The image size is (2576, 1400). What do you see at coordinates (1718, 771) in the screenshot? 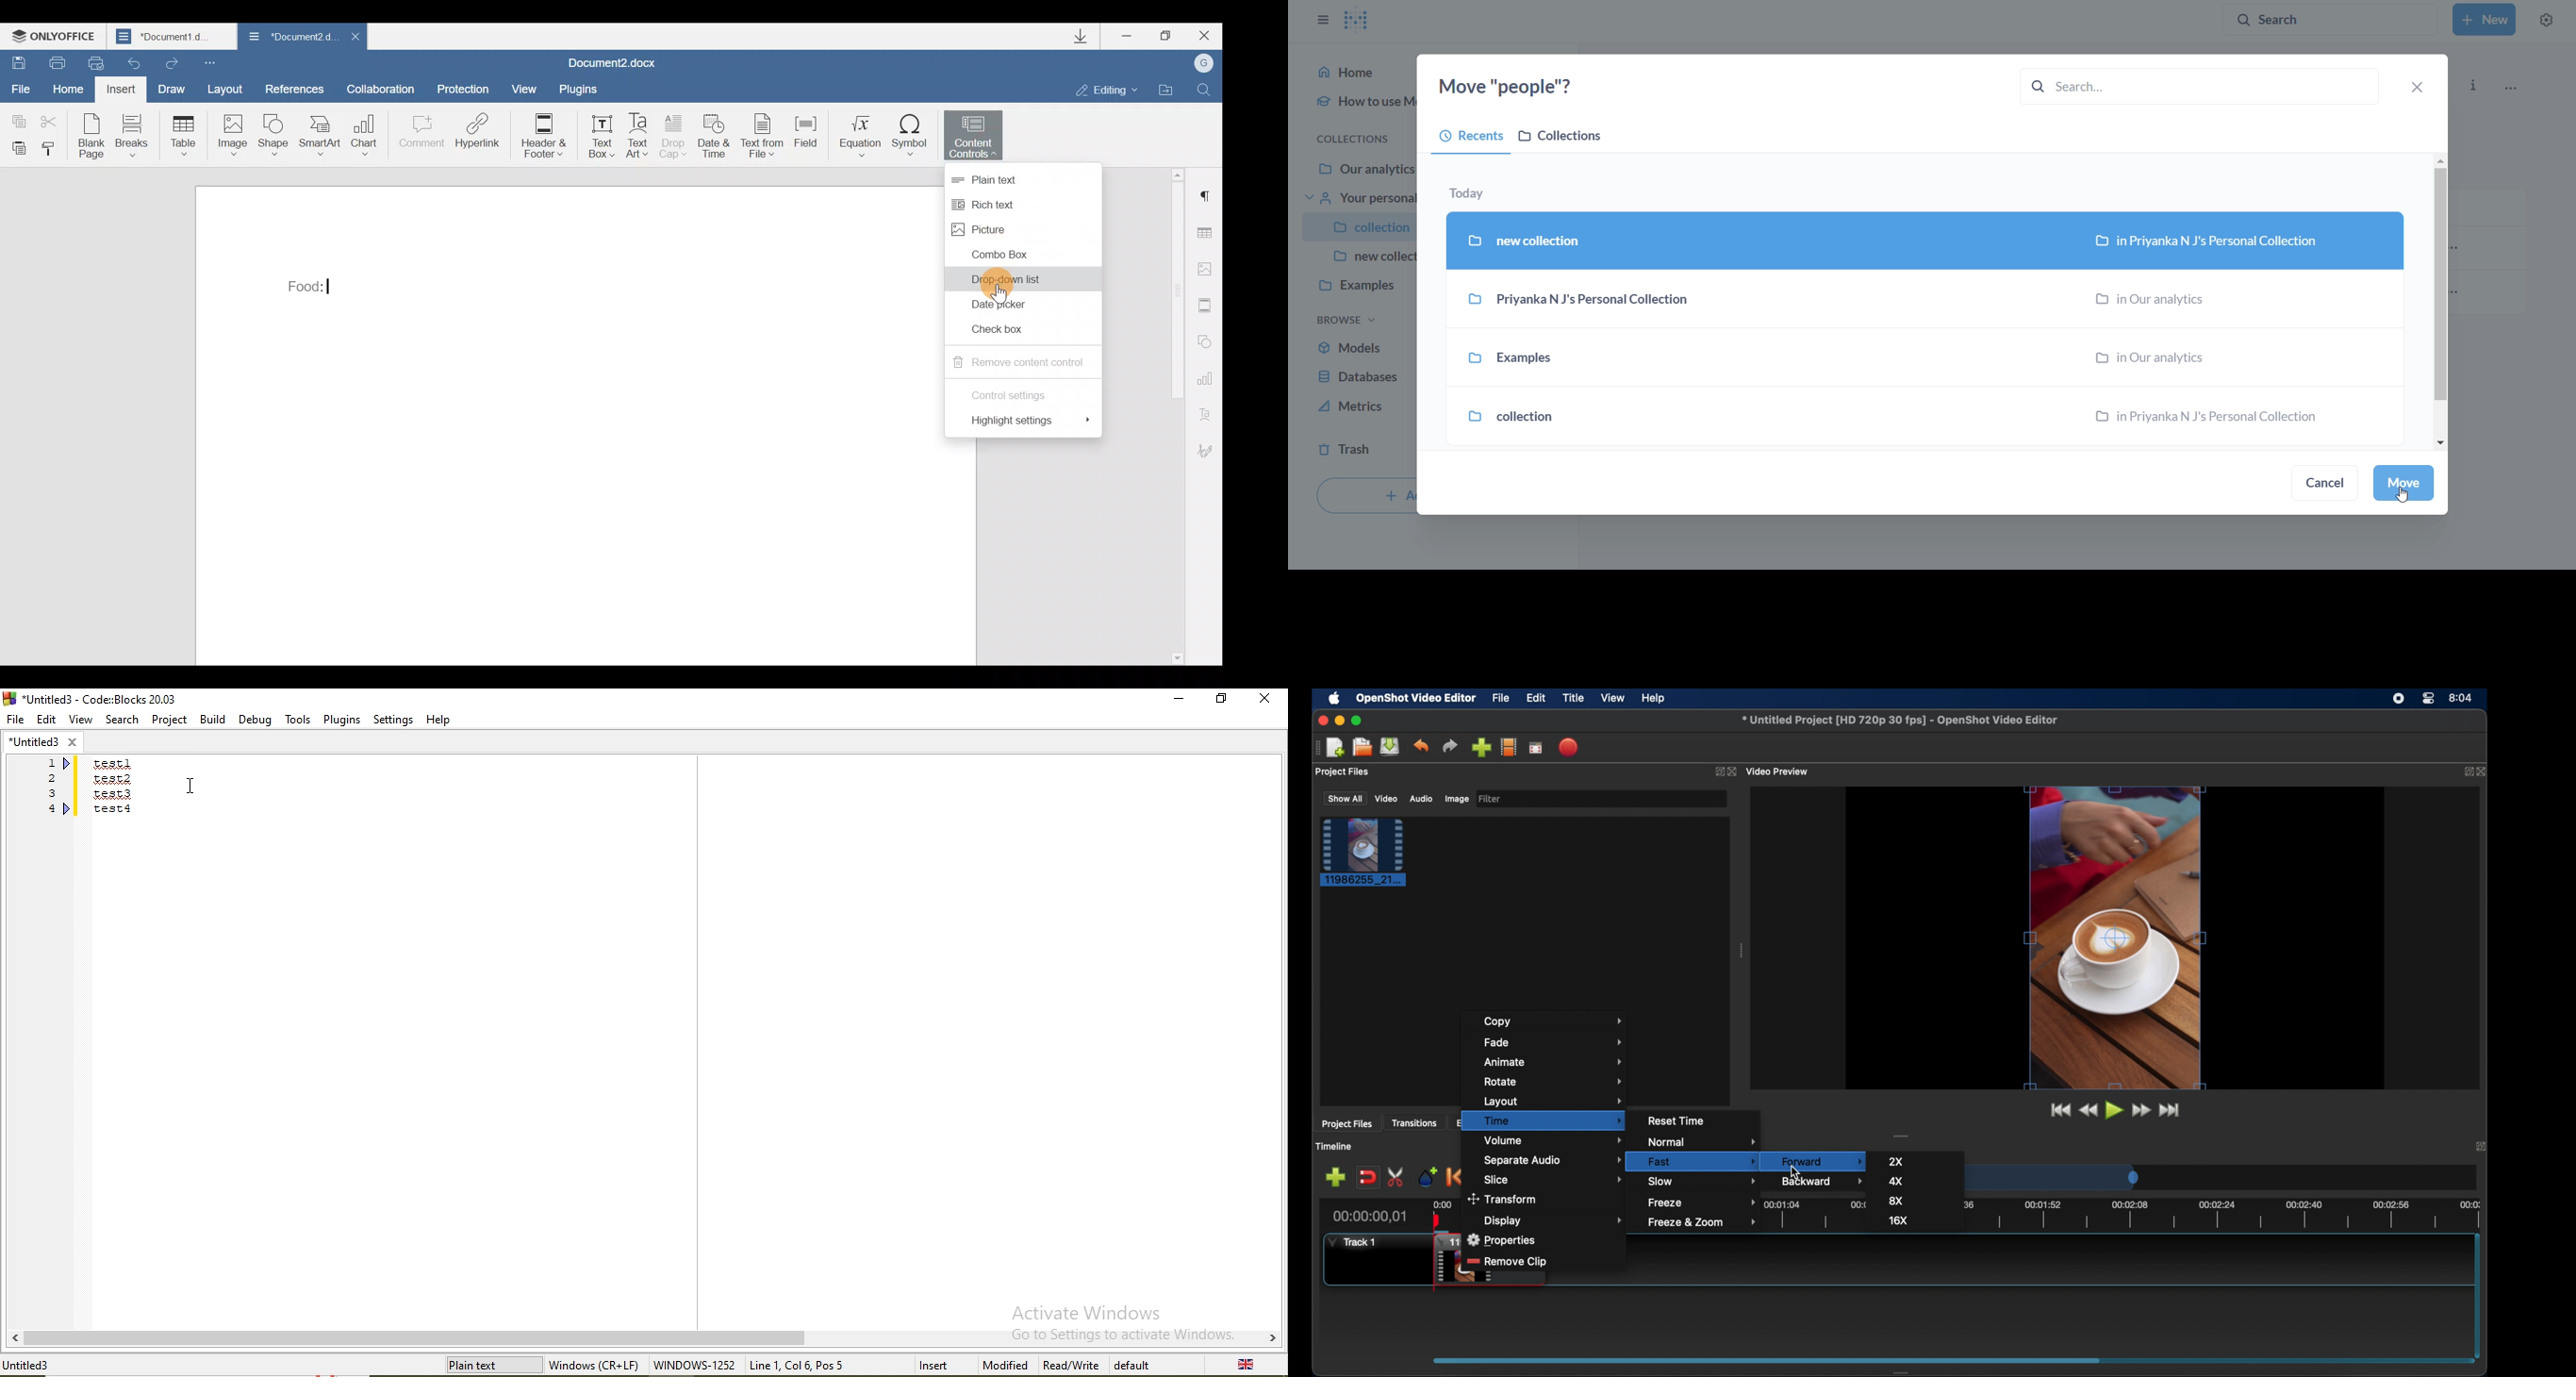
I see `expand` at bounding box center [1718, 771].